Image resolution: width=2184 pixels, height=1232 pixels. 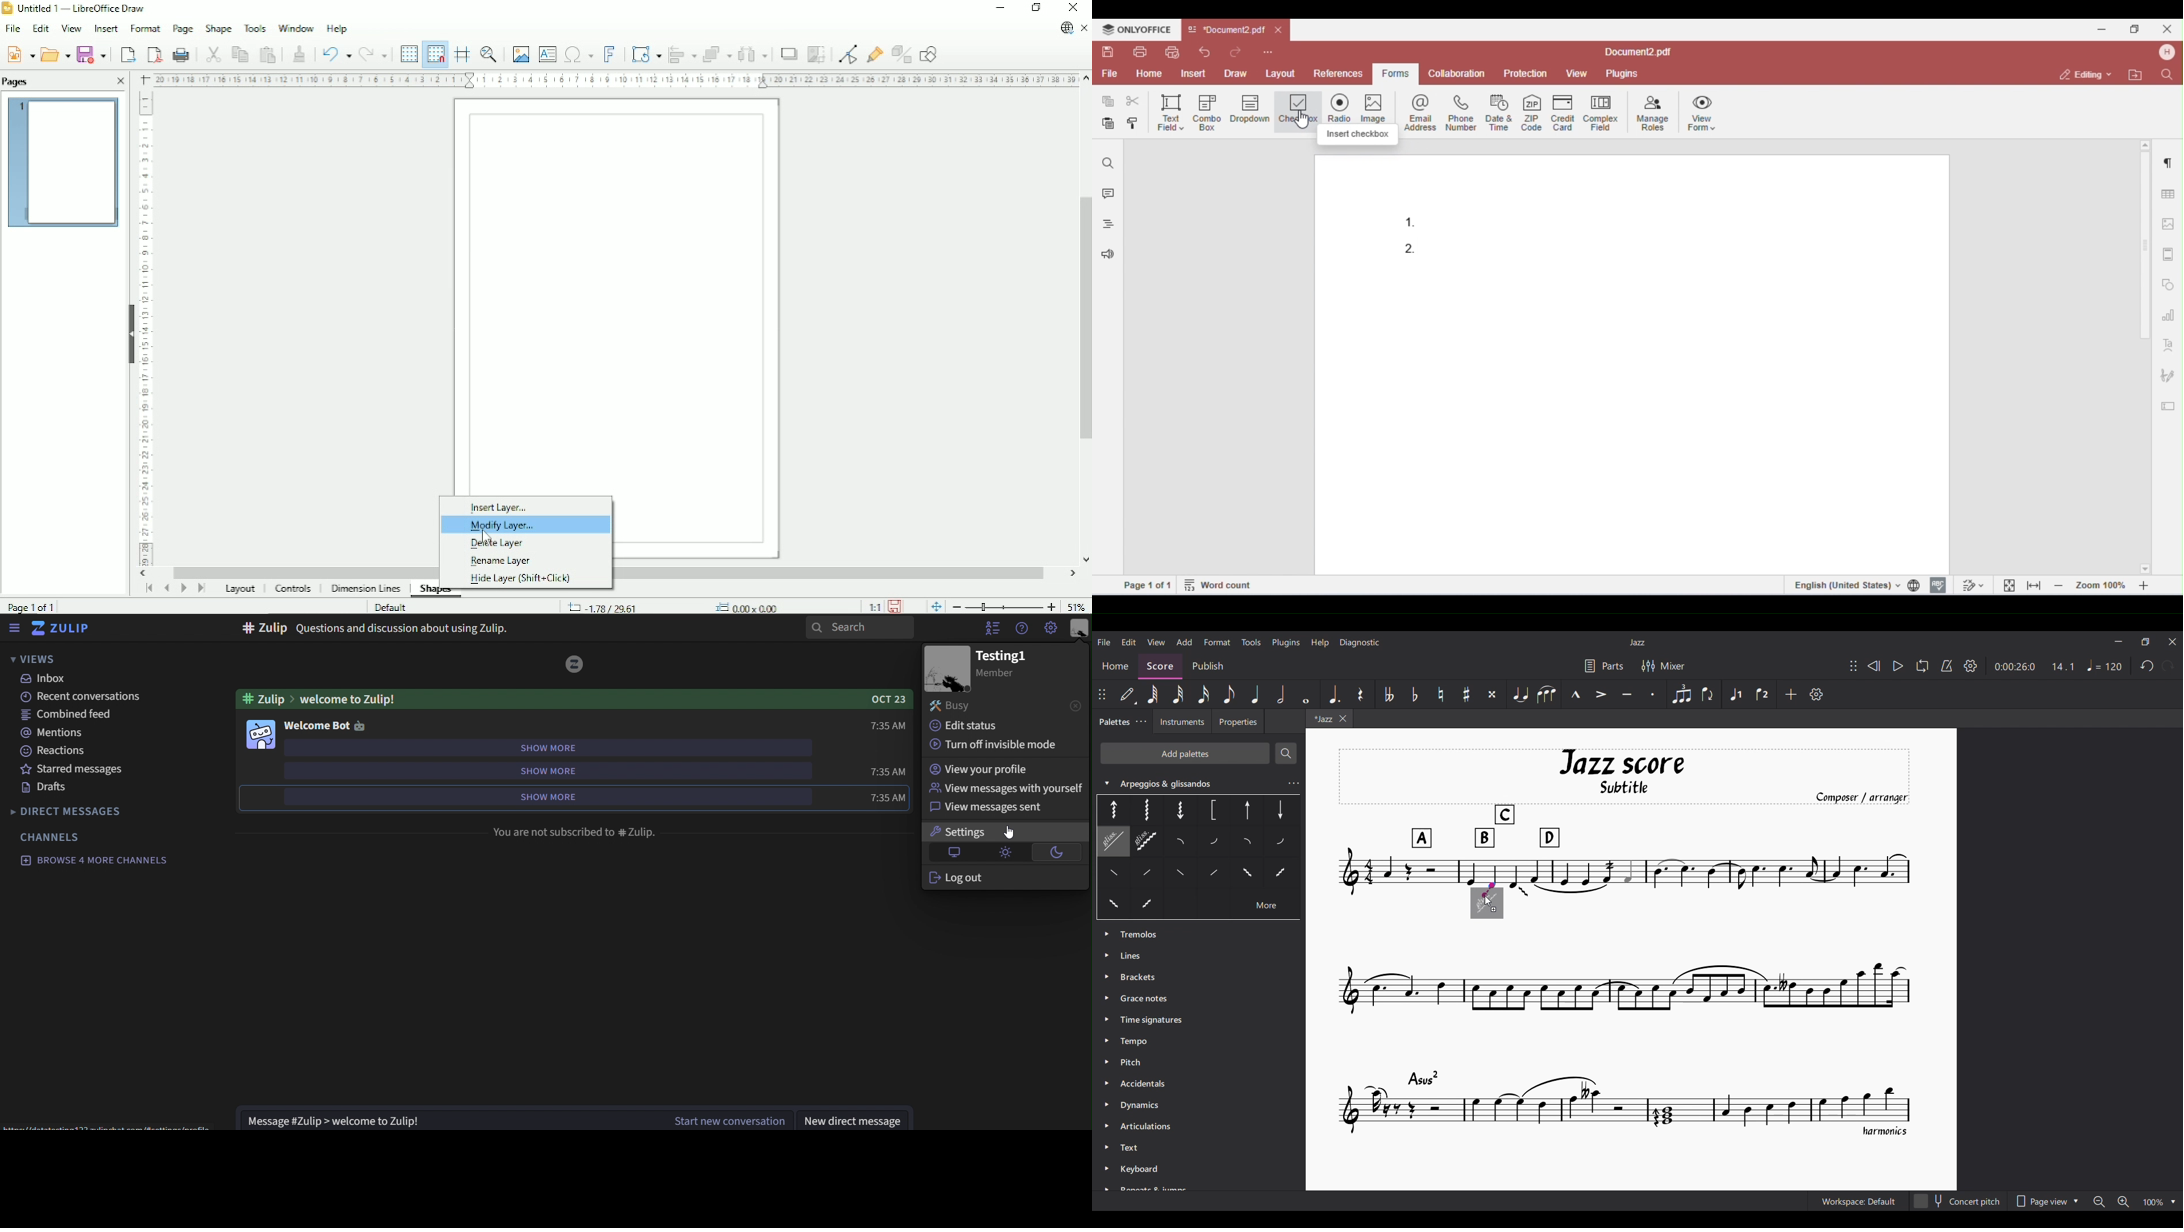 I want to click on Tools, so click(x=254, y=29).